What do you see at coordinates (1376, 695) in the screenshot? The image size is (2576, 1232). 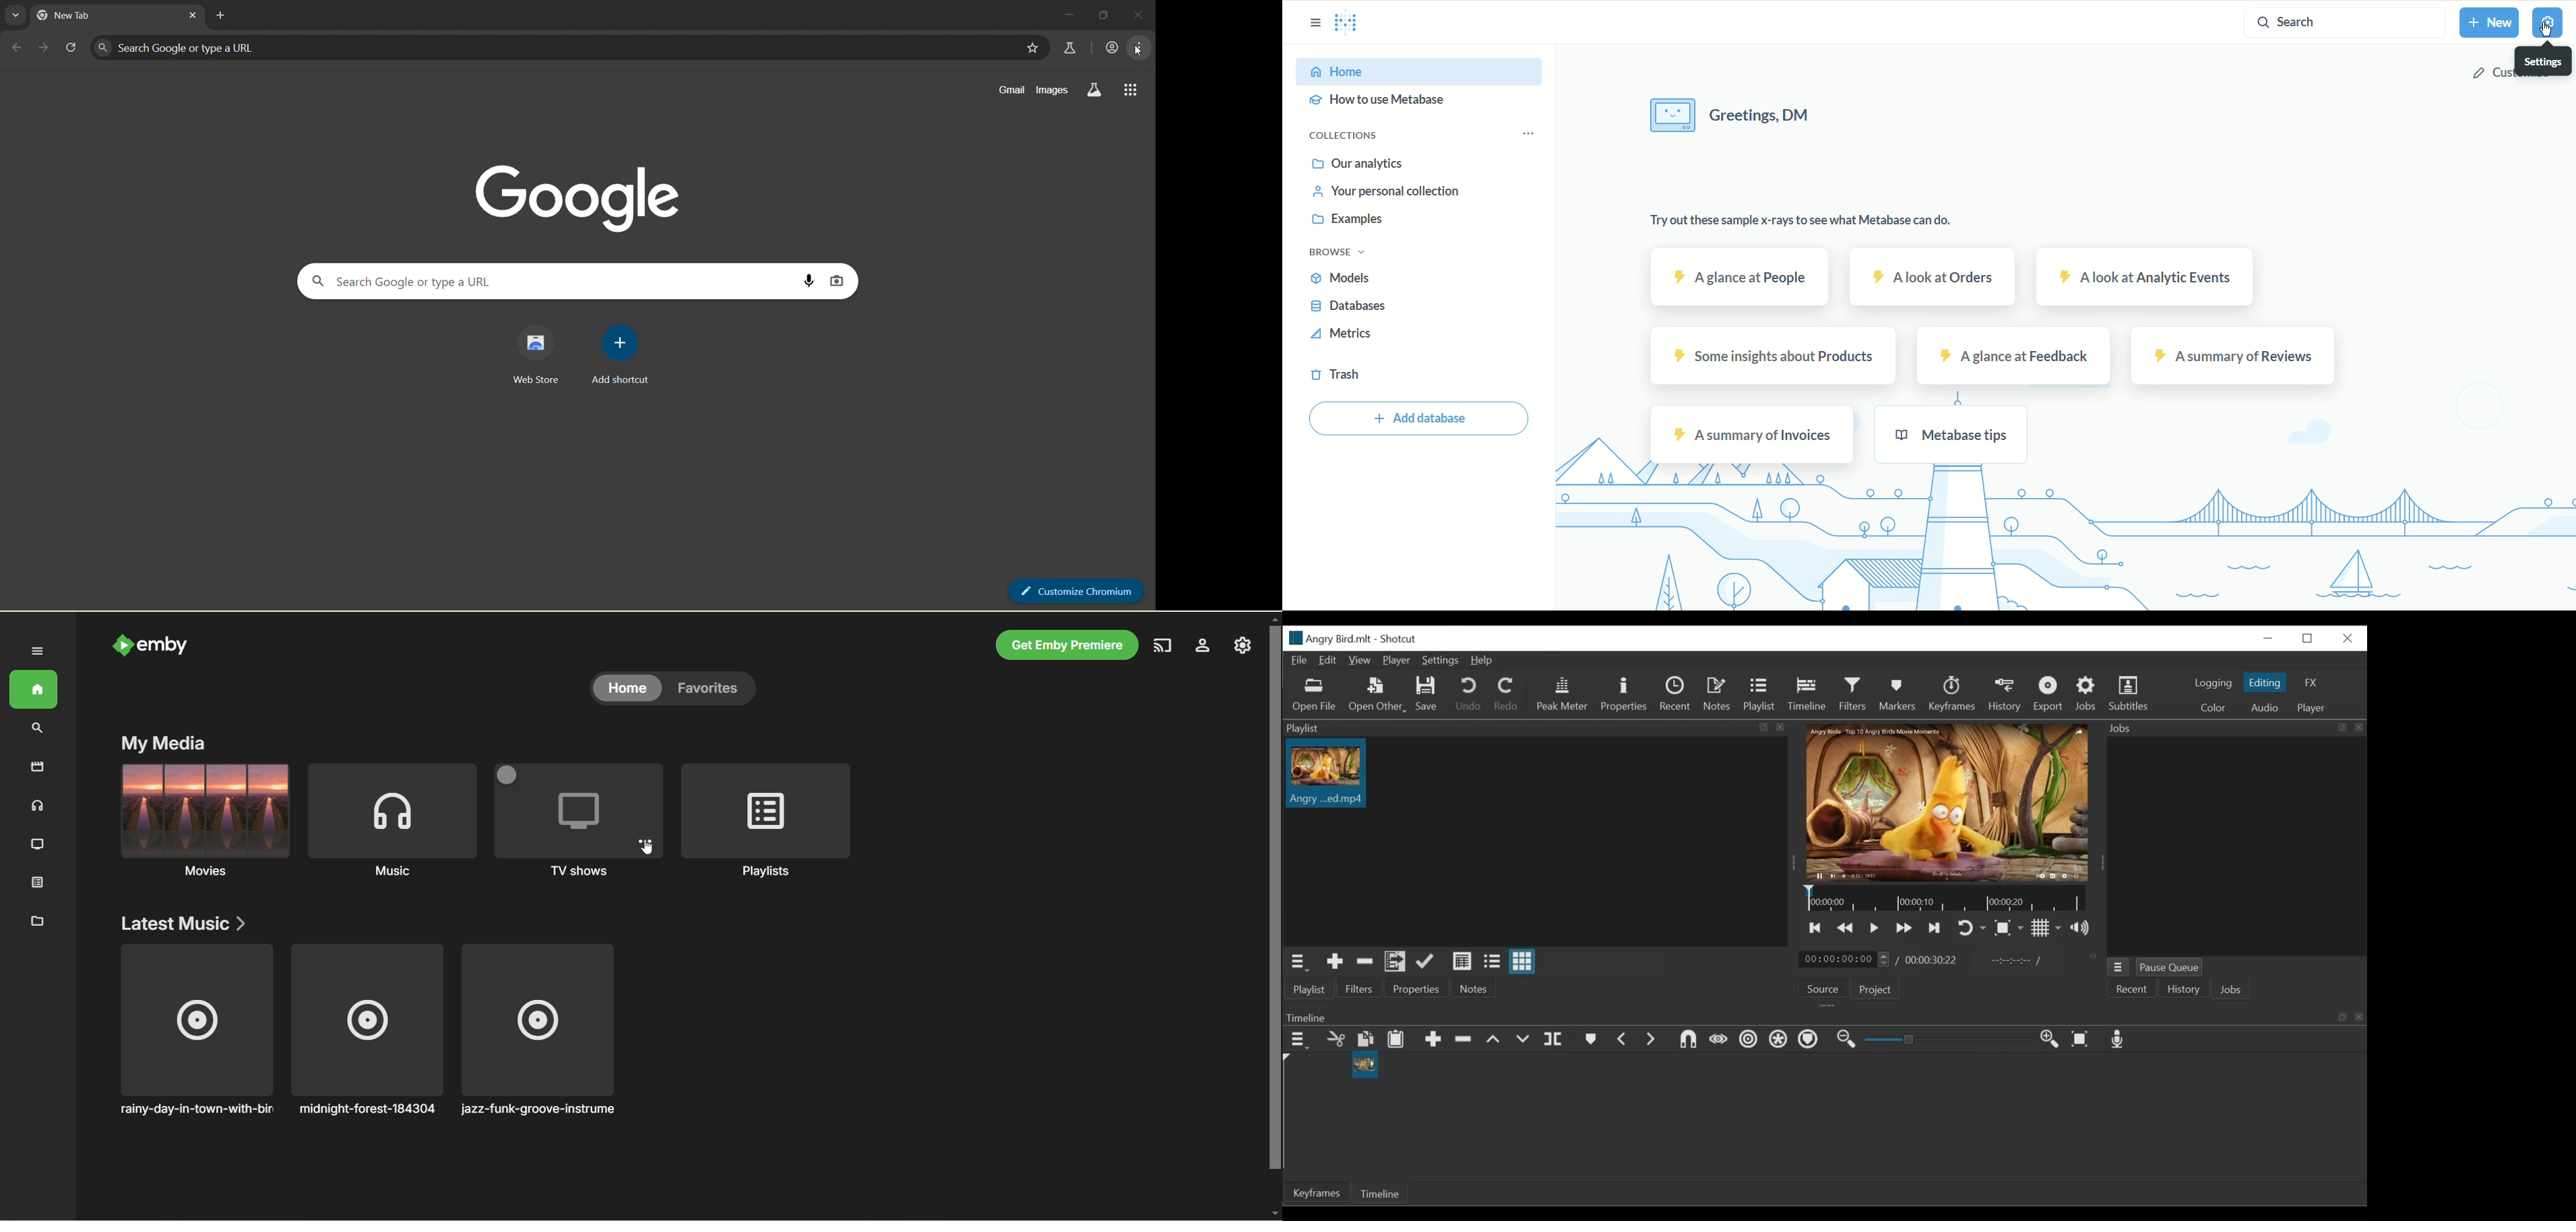 I see `Open Other File` at bounding box center [1376, 695].